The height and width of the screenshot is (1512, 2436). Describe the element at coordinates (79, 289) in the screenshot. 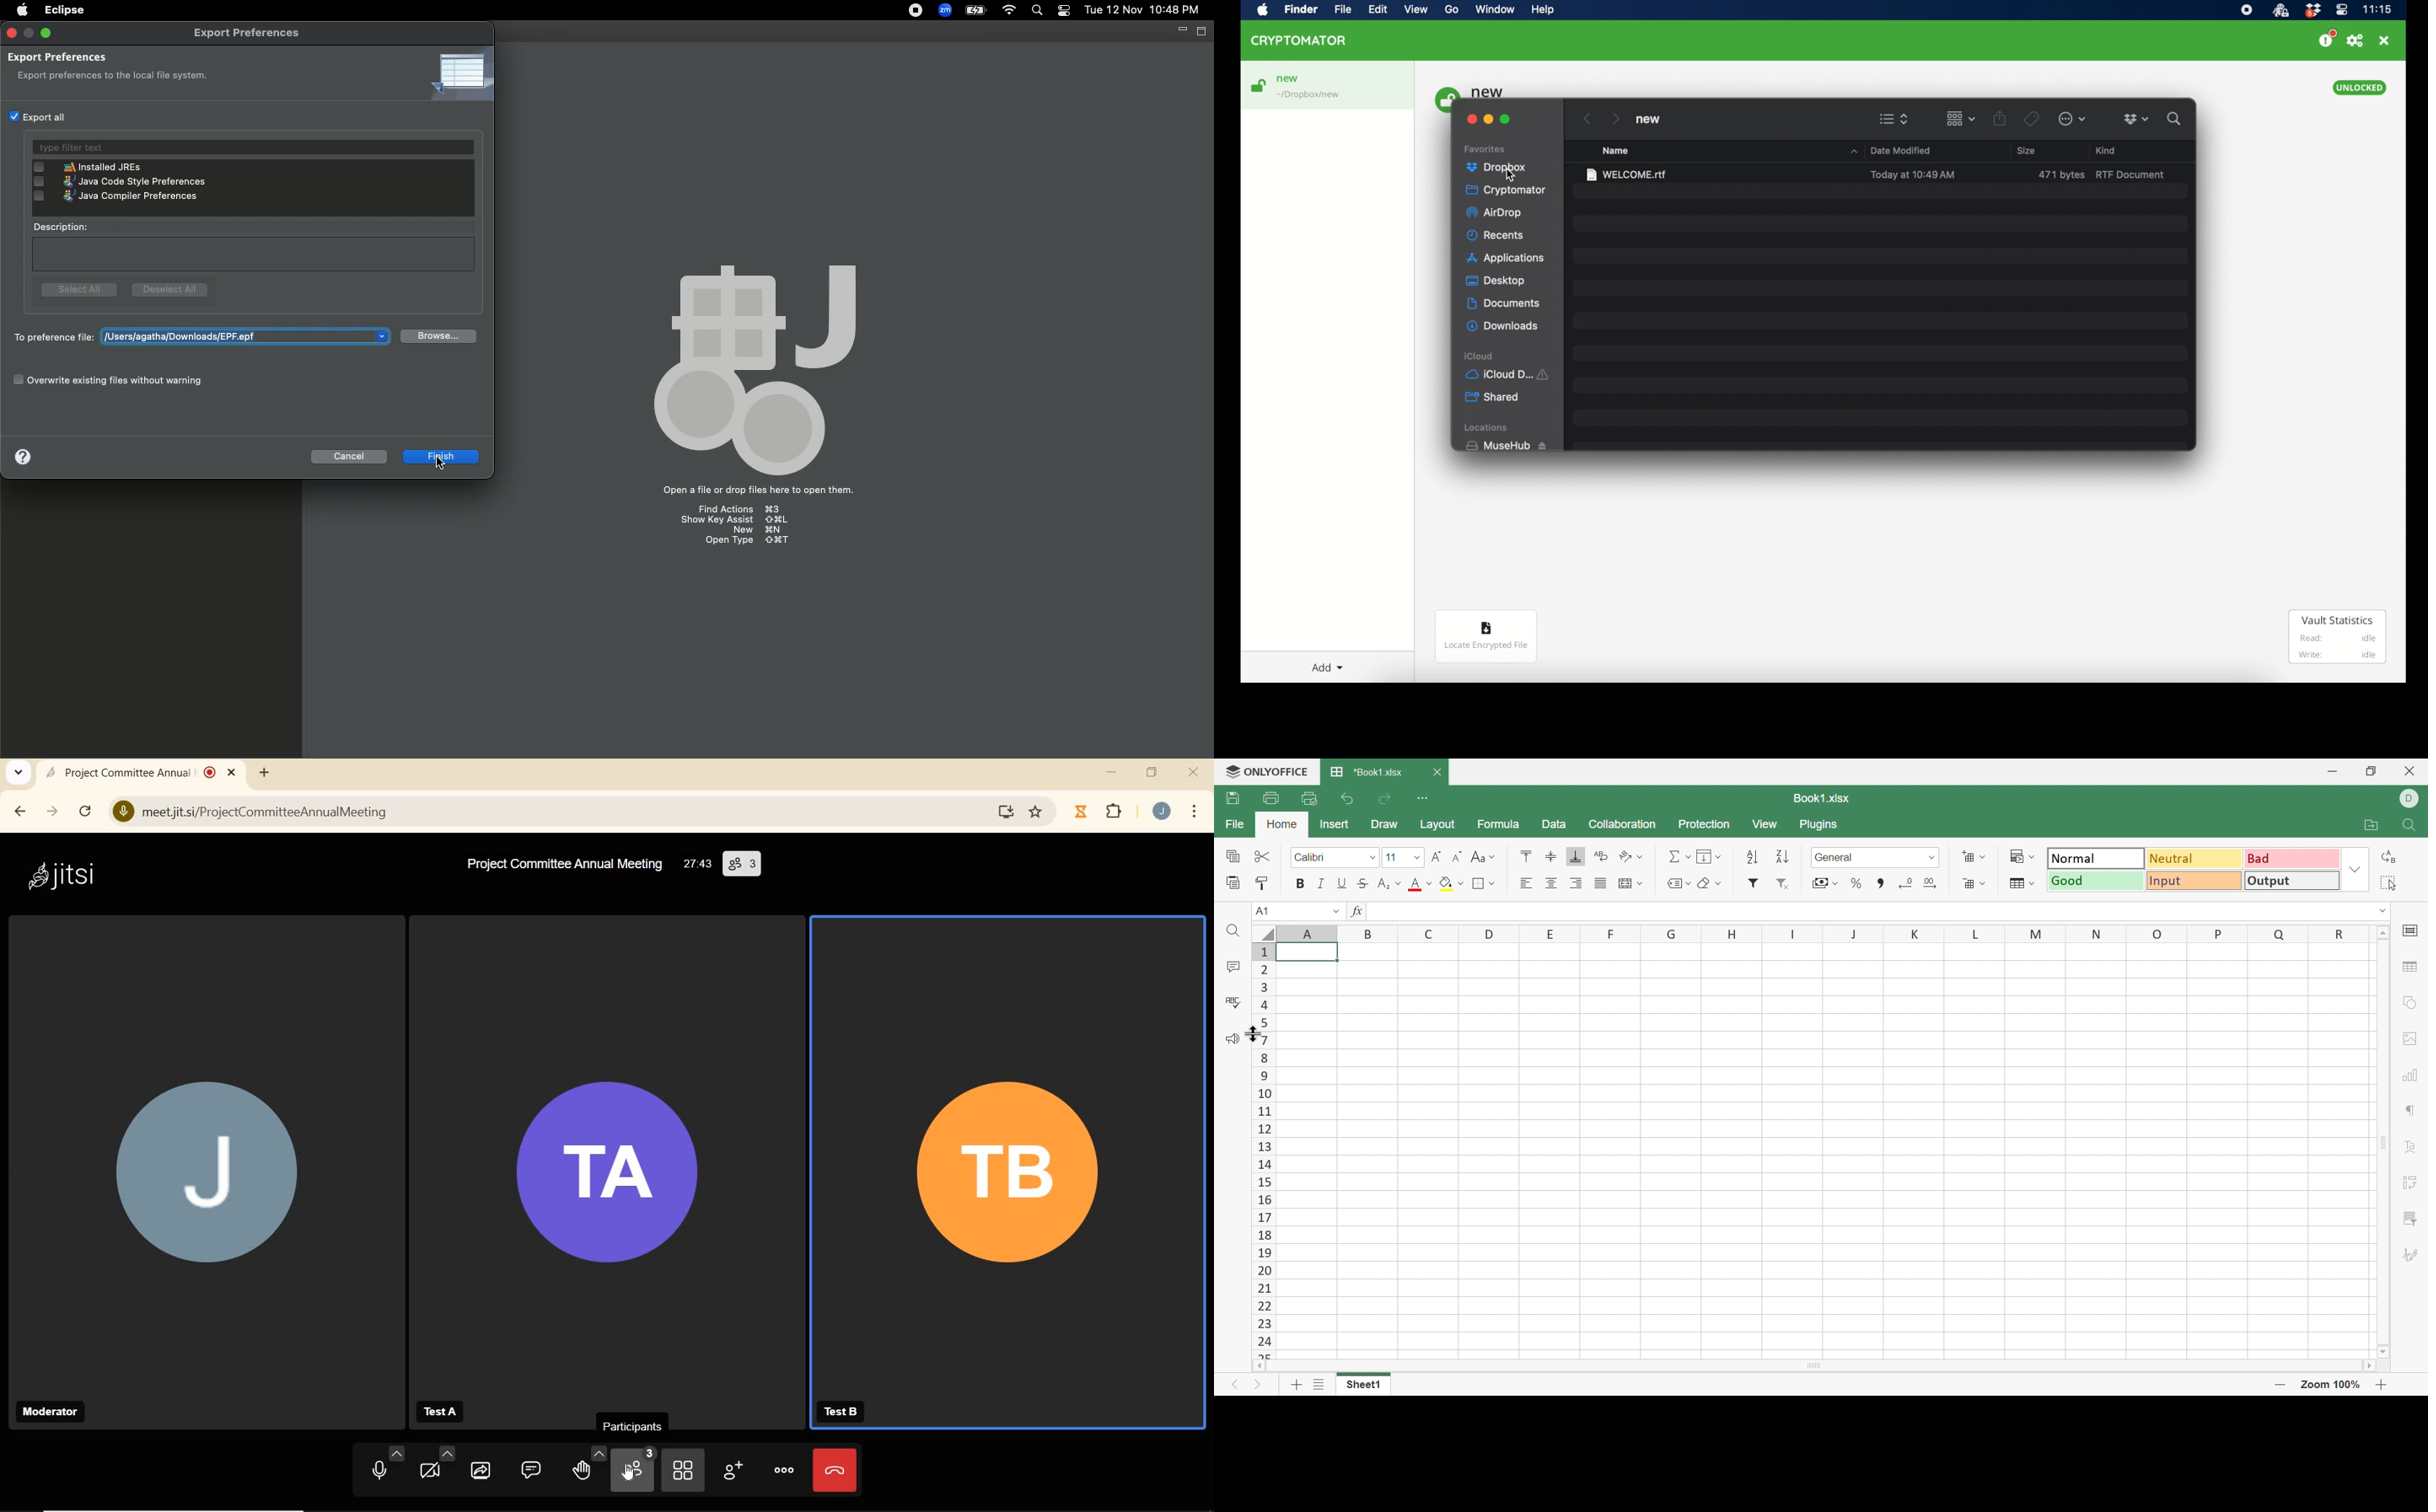

I see `Select all` at that location.